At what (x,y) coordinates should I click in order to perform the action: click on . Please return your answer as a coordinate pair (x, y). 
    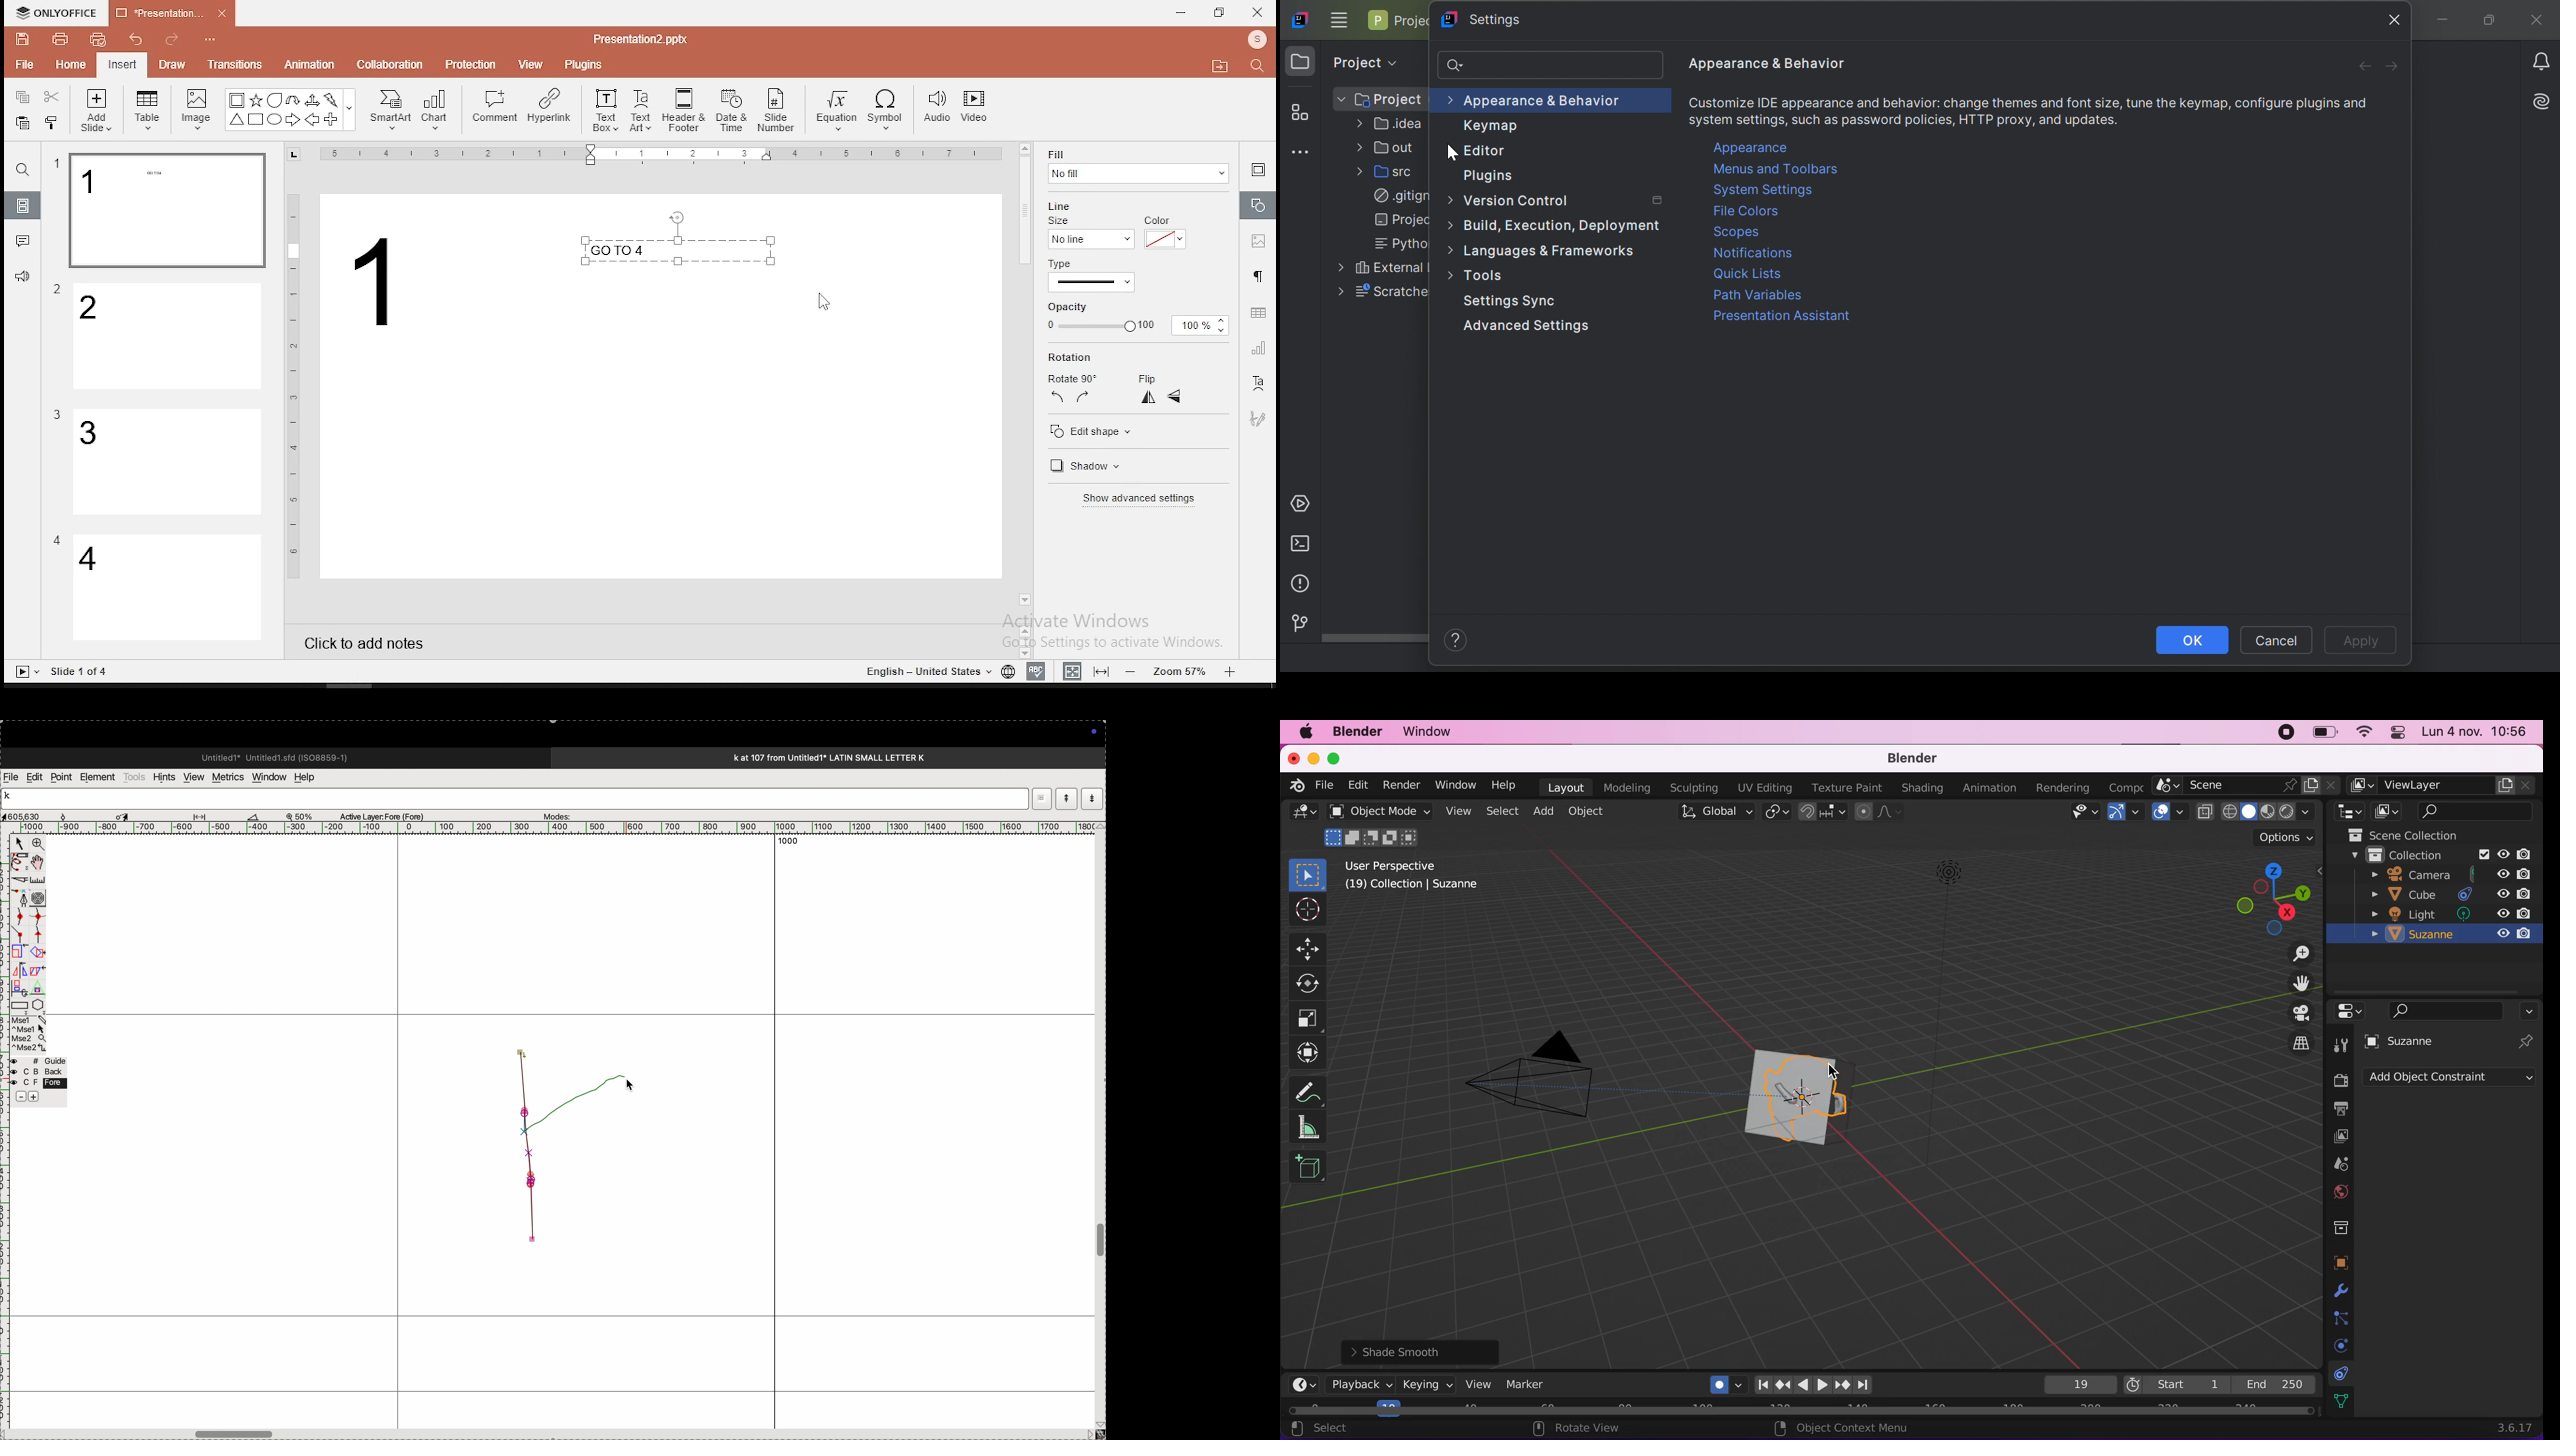
    Looking at the image, I should click on (379, 281).